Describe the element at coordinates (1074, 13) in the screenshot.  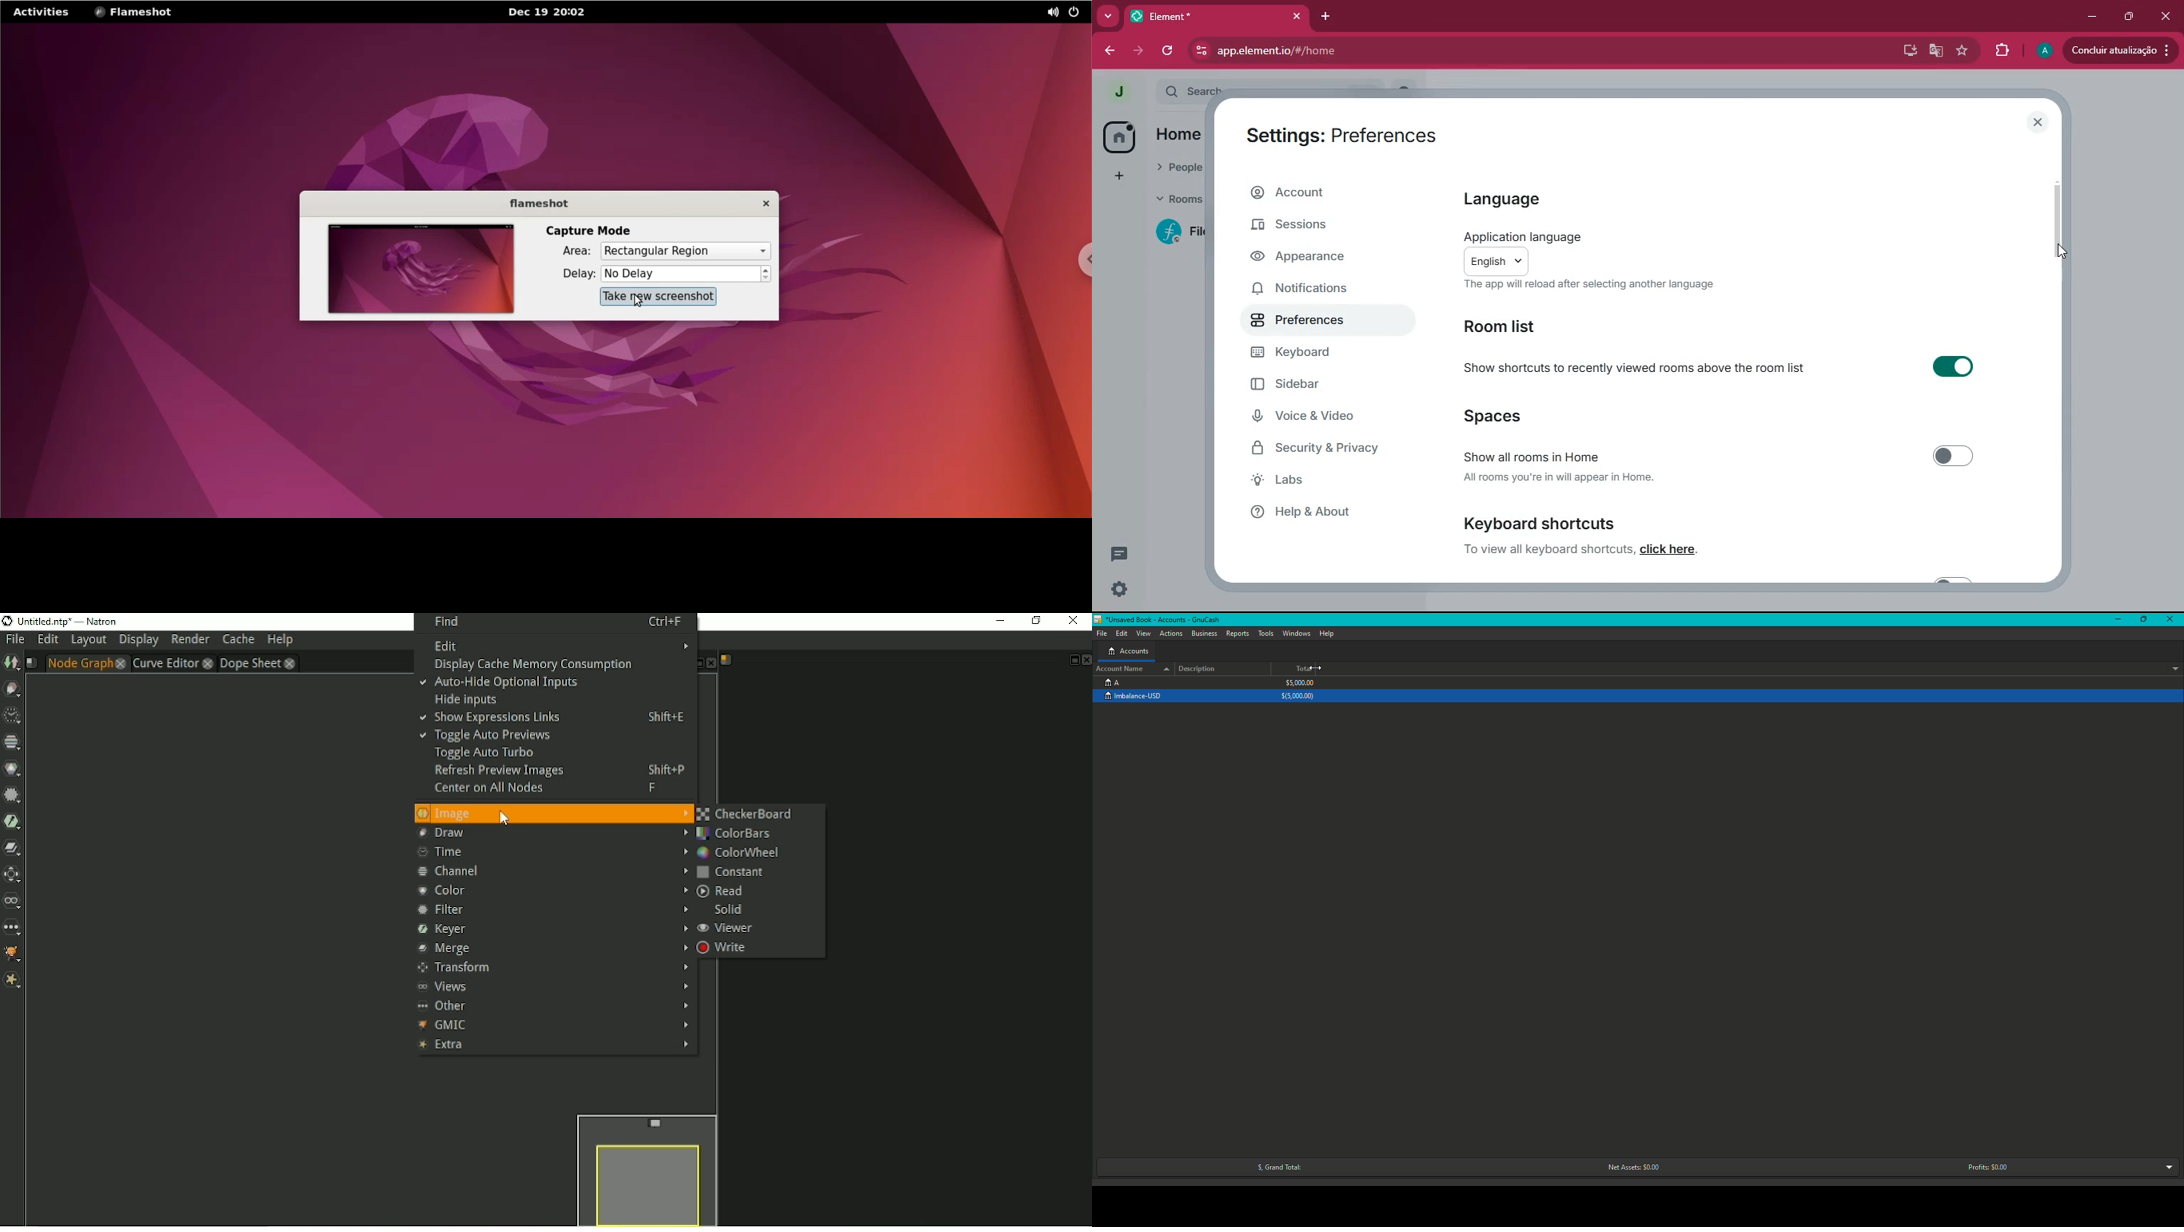
I see `power settings` at that location.